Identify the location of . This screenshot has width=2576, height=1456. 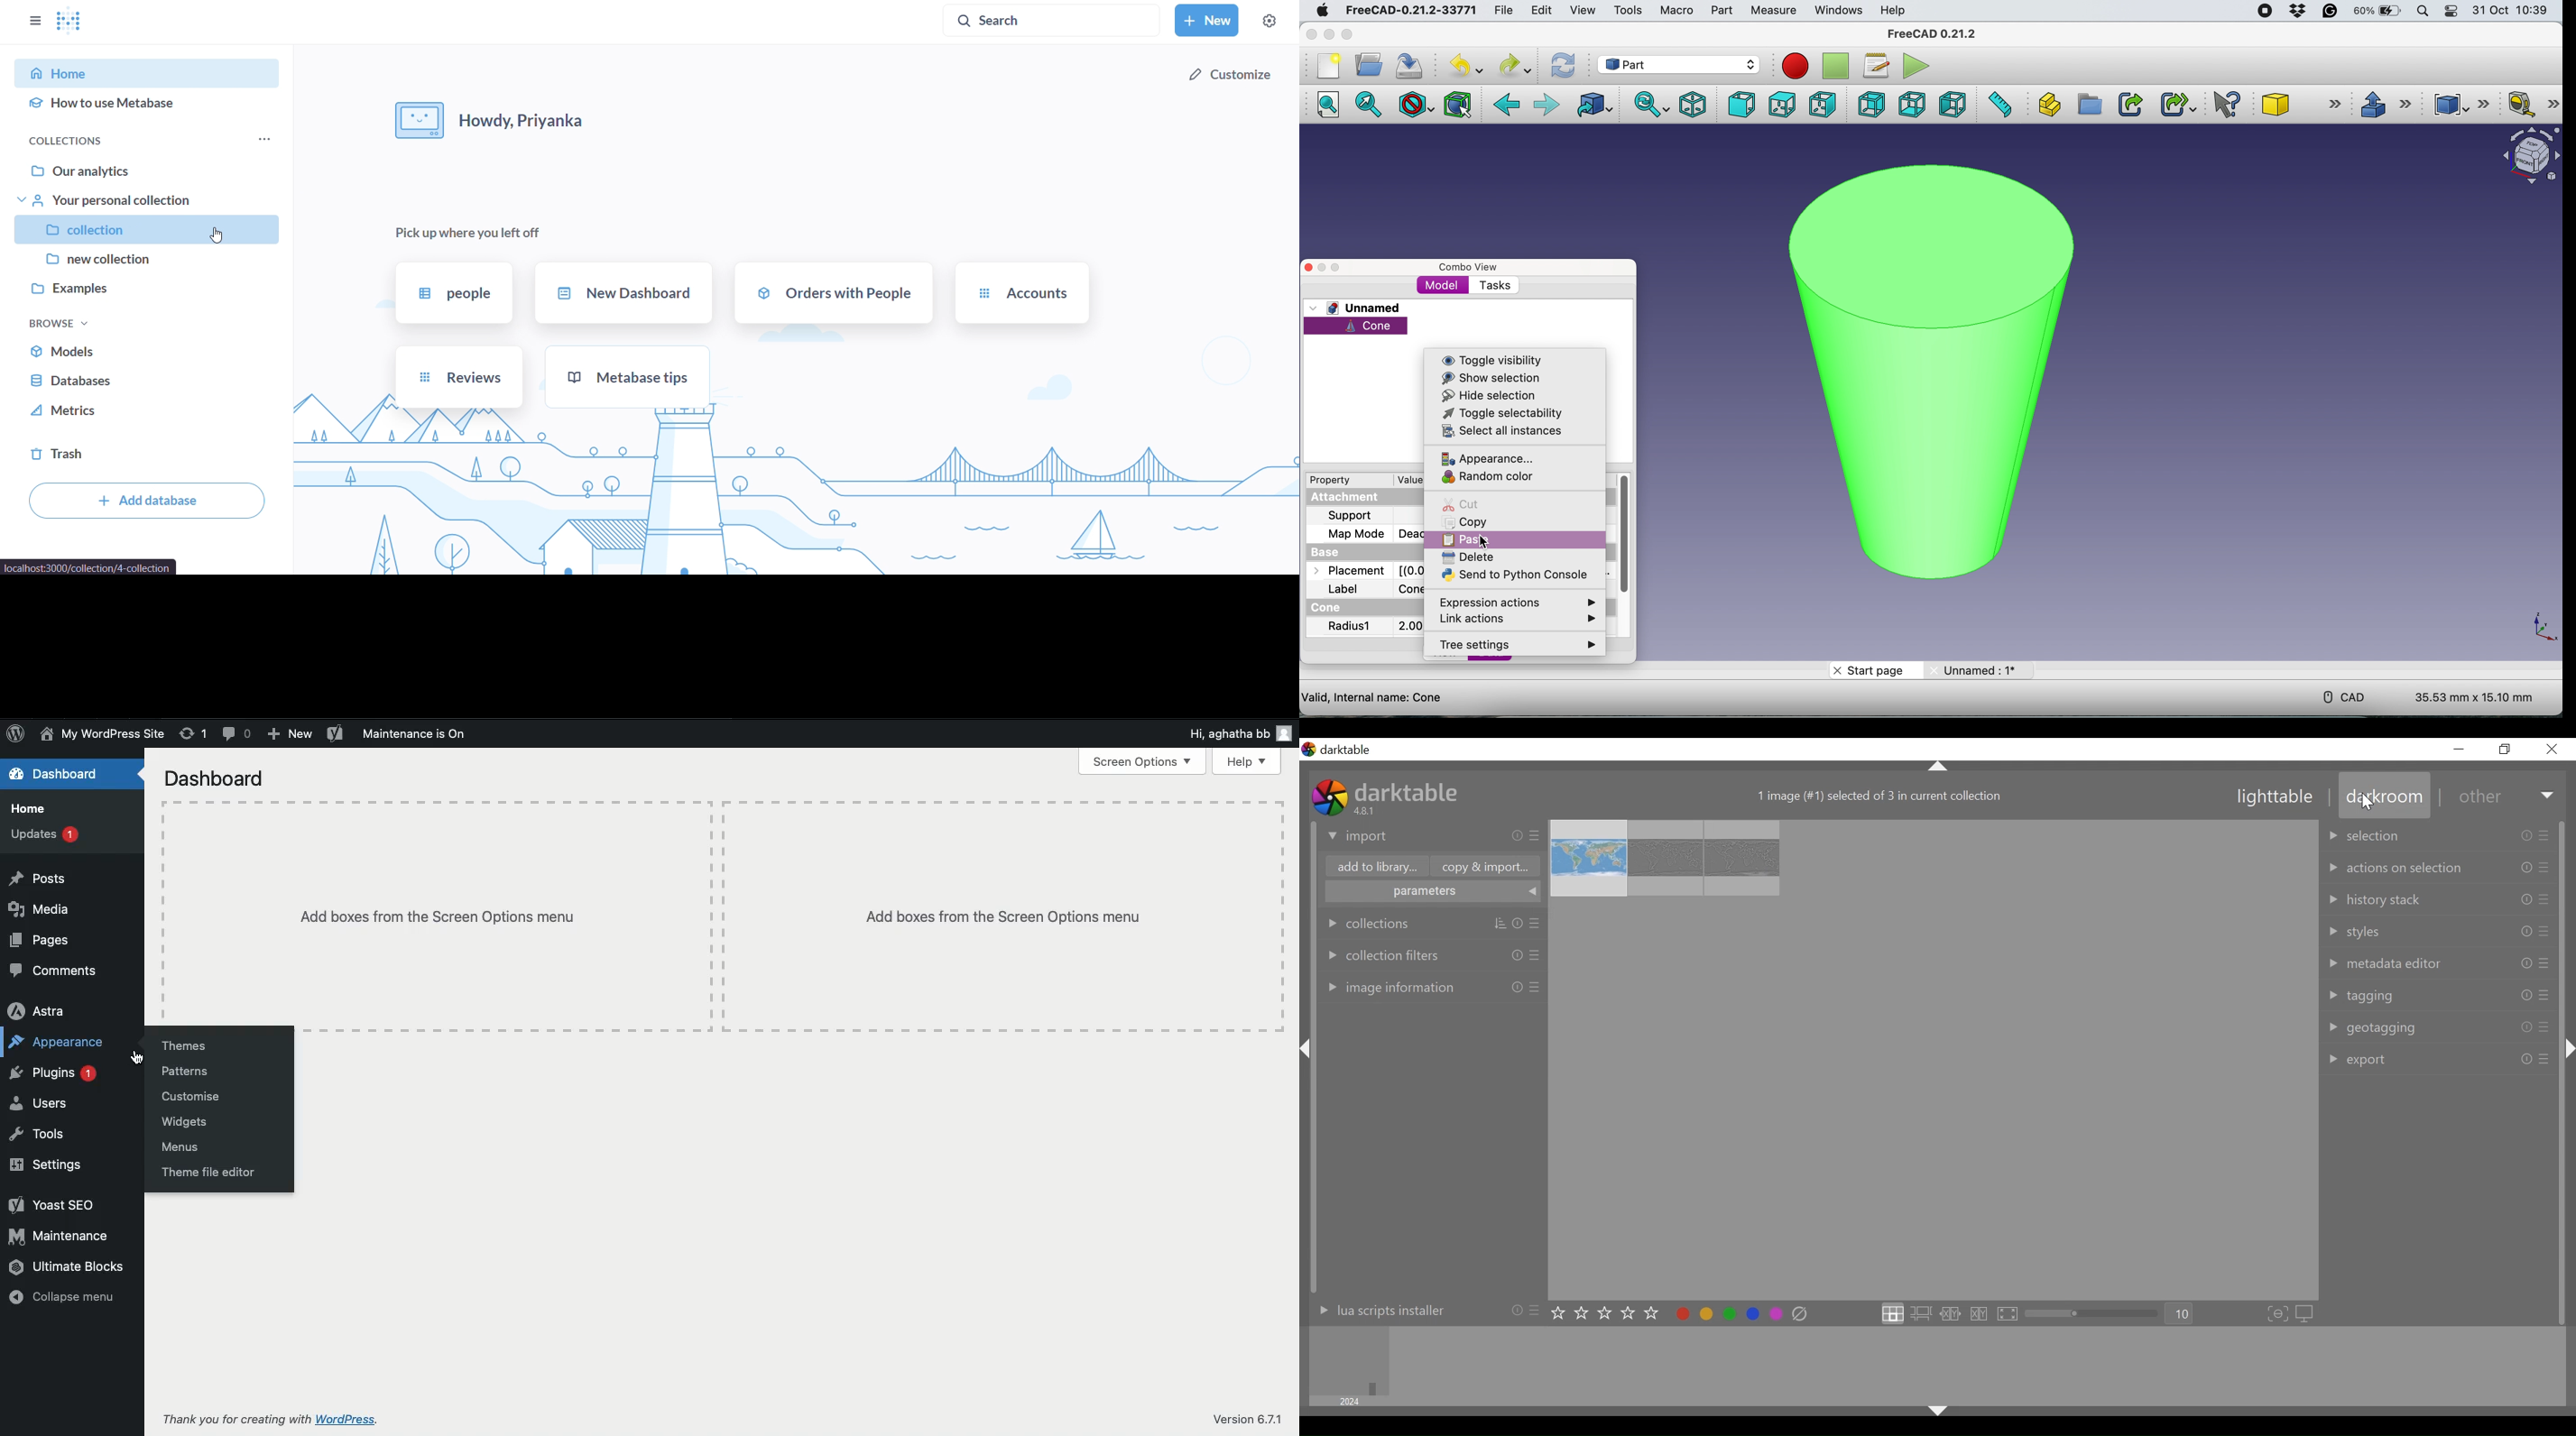
(1311, 1060).